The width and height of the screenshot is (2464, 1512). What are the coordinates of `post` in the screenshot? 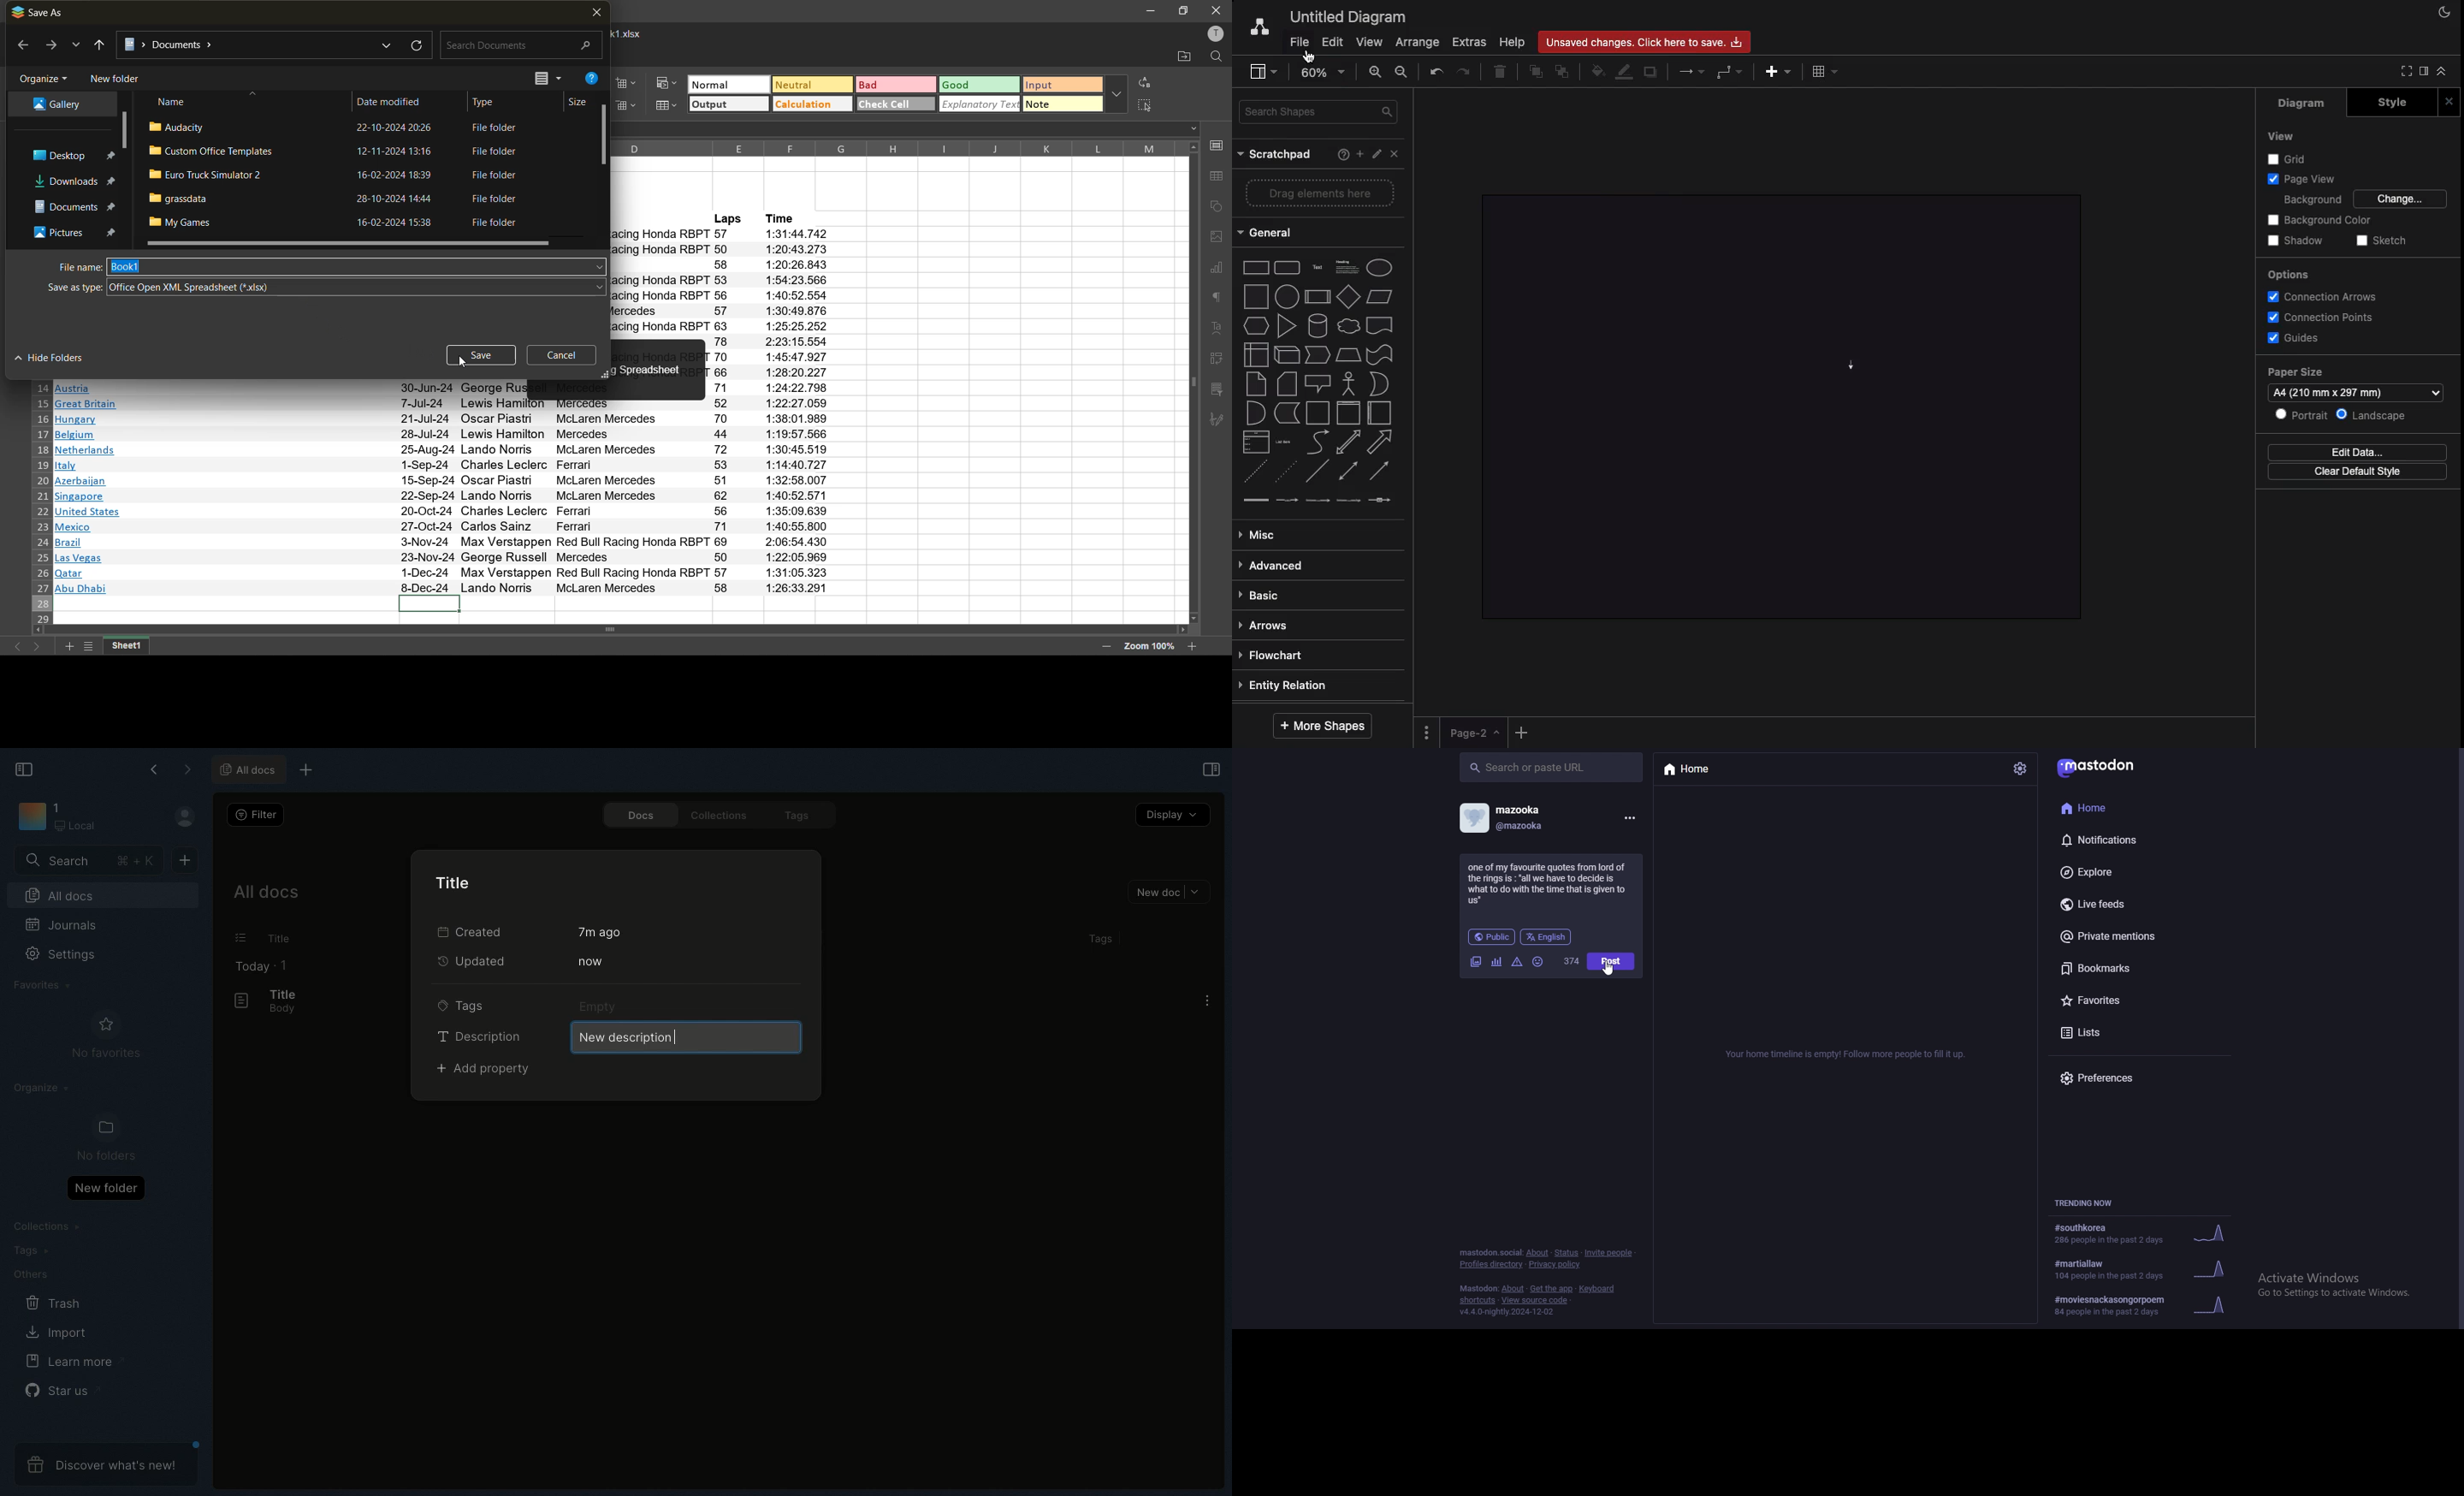 It's located at (1611, 961).